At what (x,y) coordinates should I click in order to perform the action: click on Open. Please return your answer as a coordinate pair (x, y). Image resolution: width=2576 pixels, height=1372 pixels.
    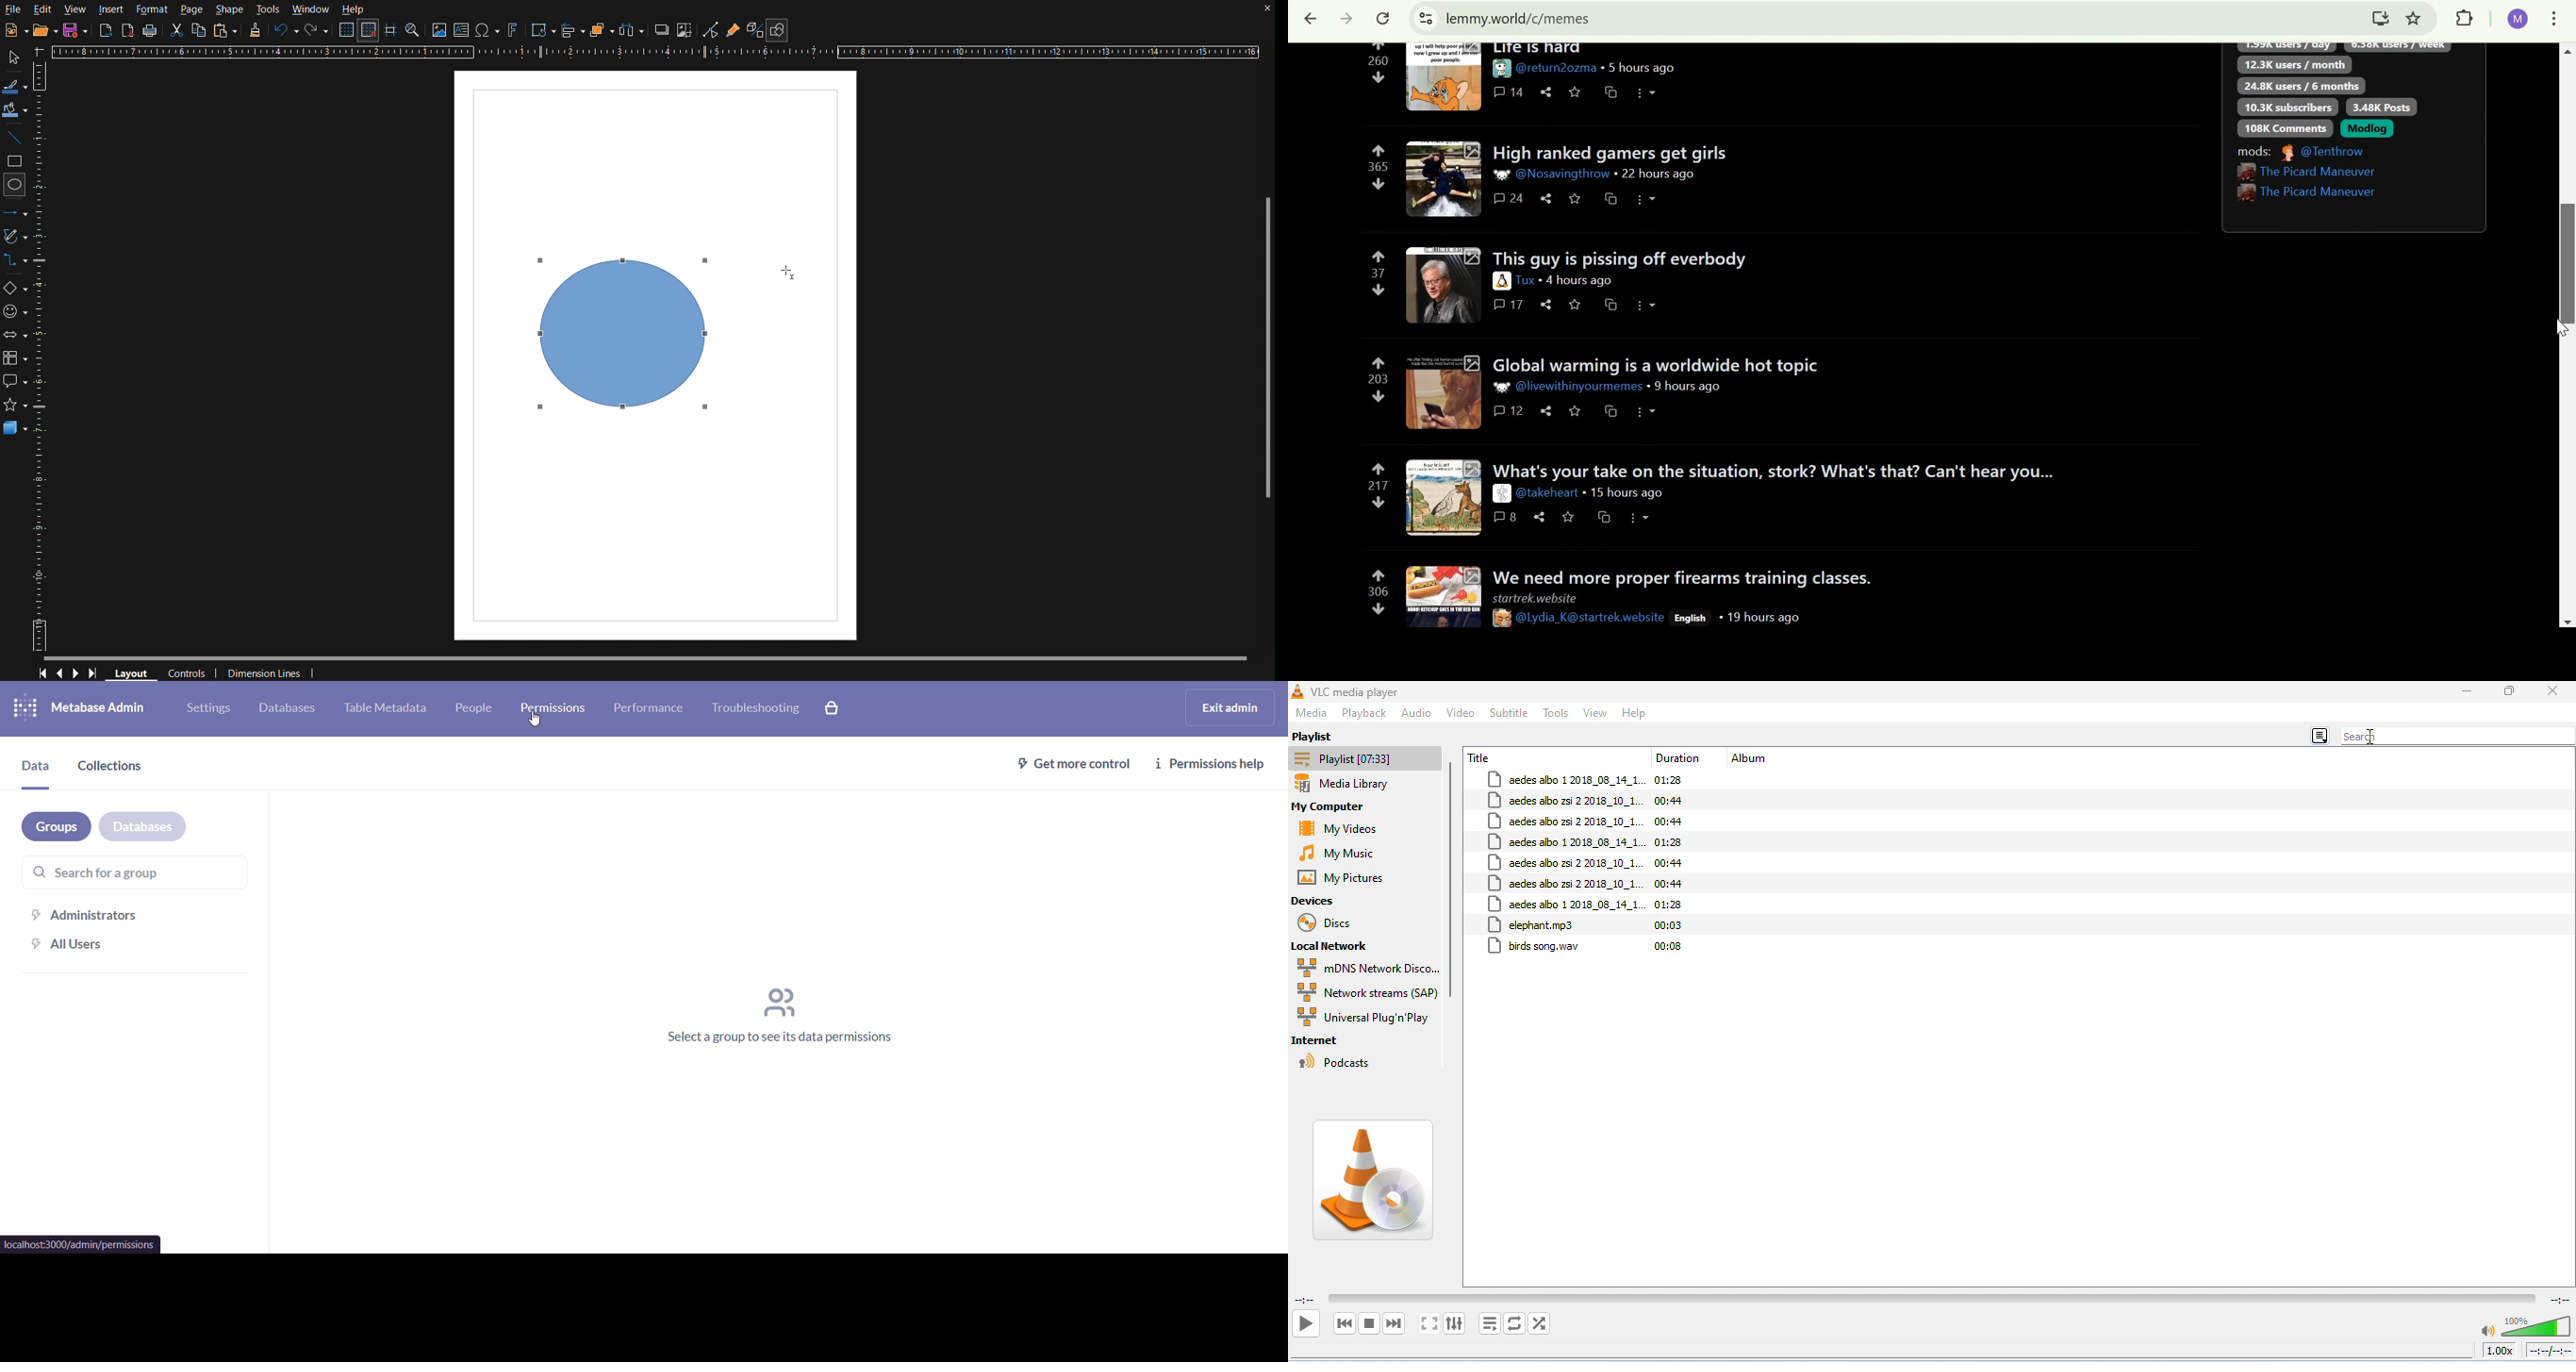
    Looking at the image, I should click on (41, 30).